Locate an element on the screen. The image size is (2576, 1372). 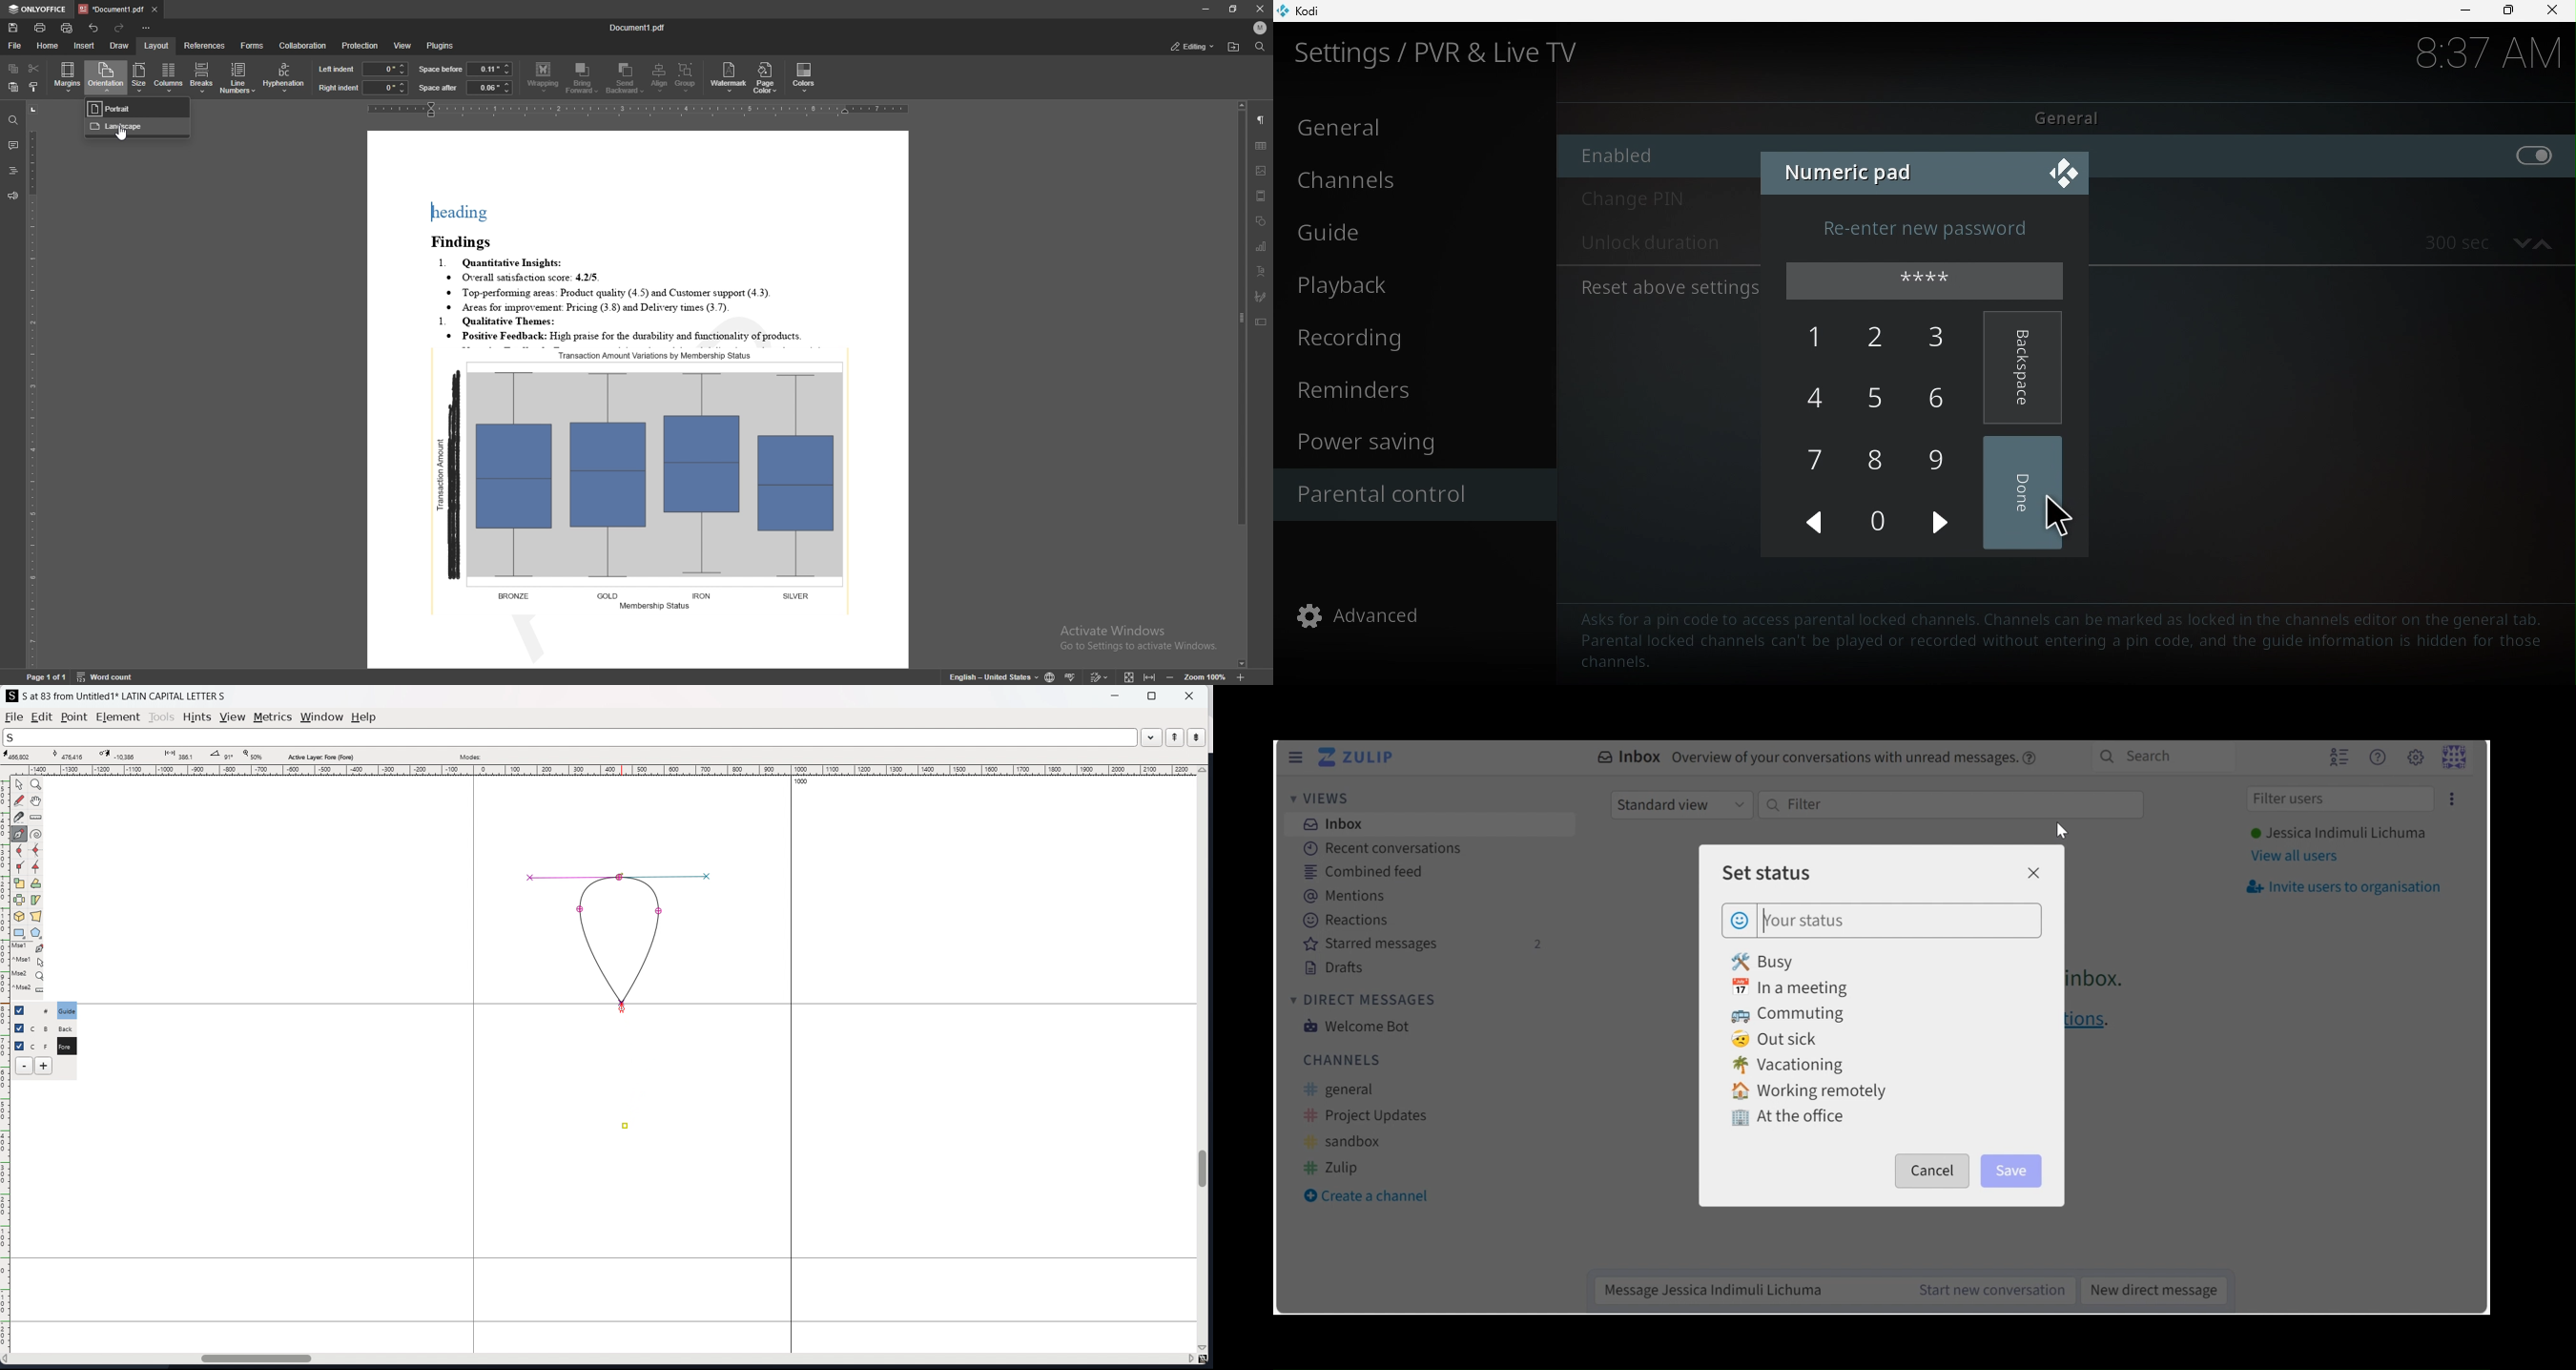
Select emoji is located at coordinates (1740, 918).